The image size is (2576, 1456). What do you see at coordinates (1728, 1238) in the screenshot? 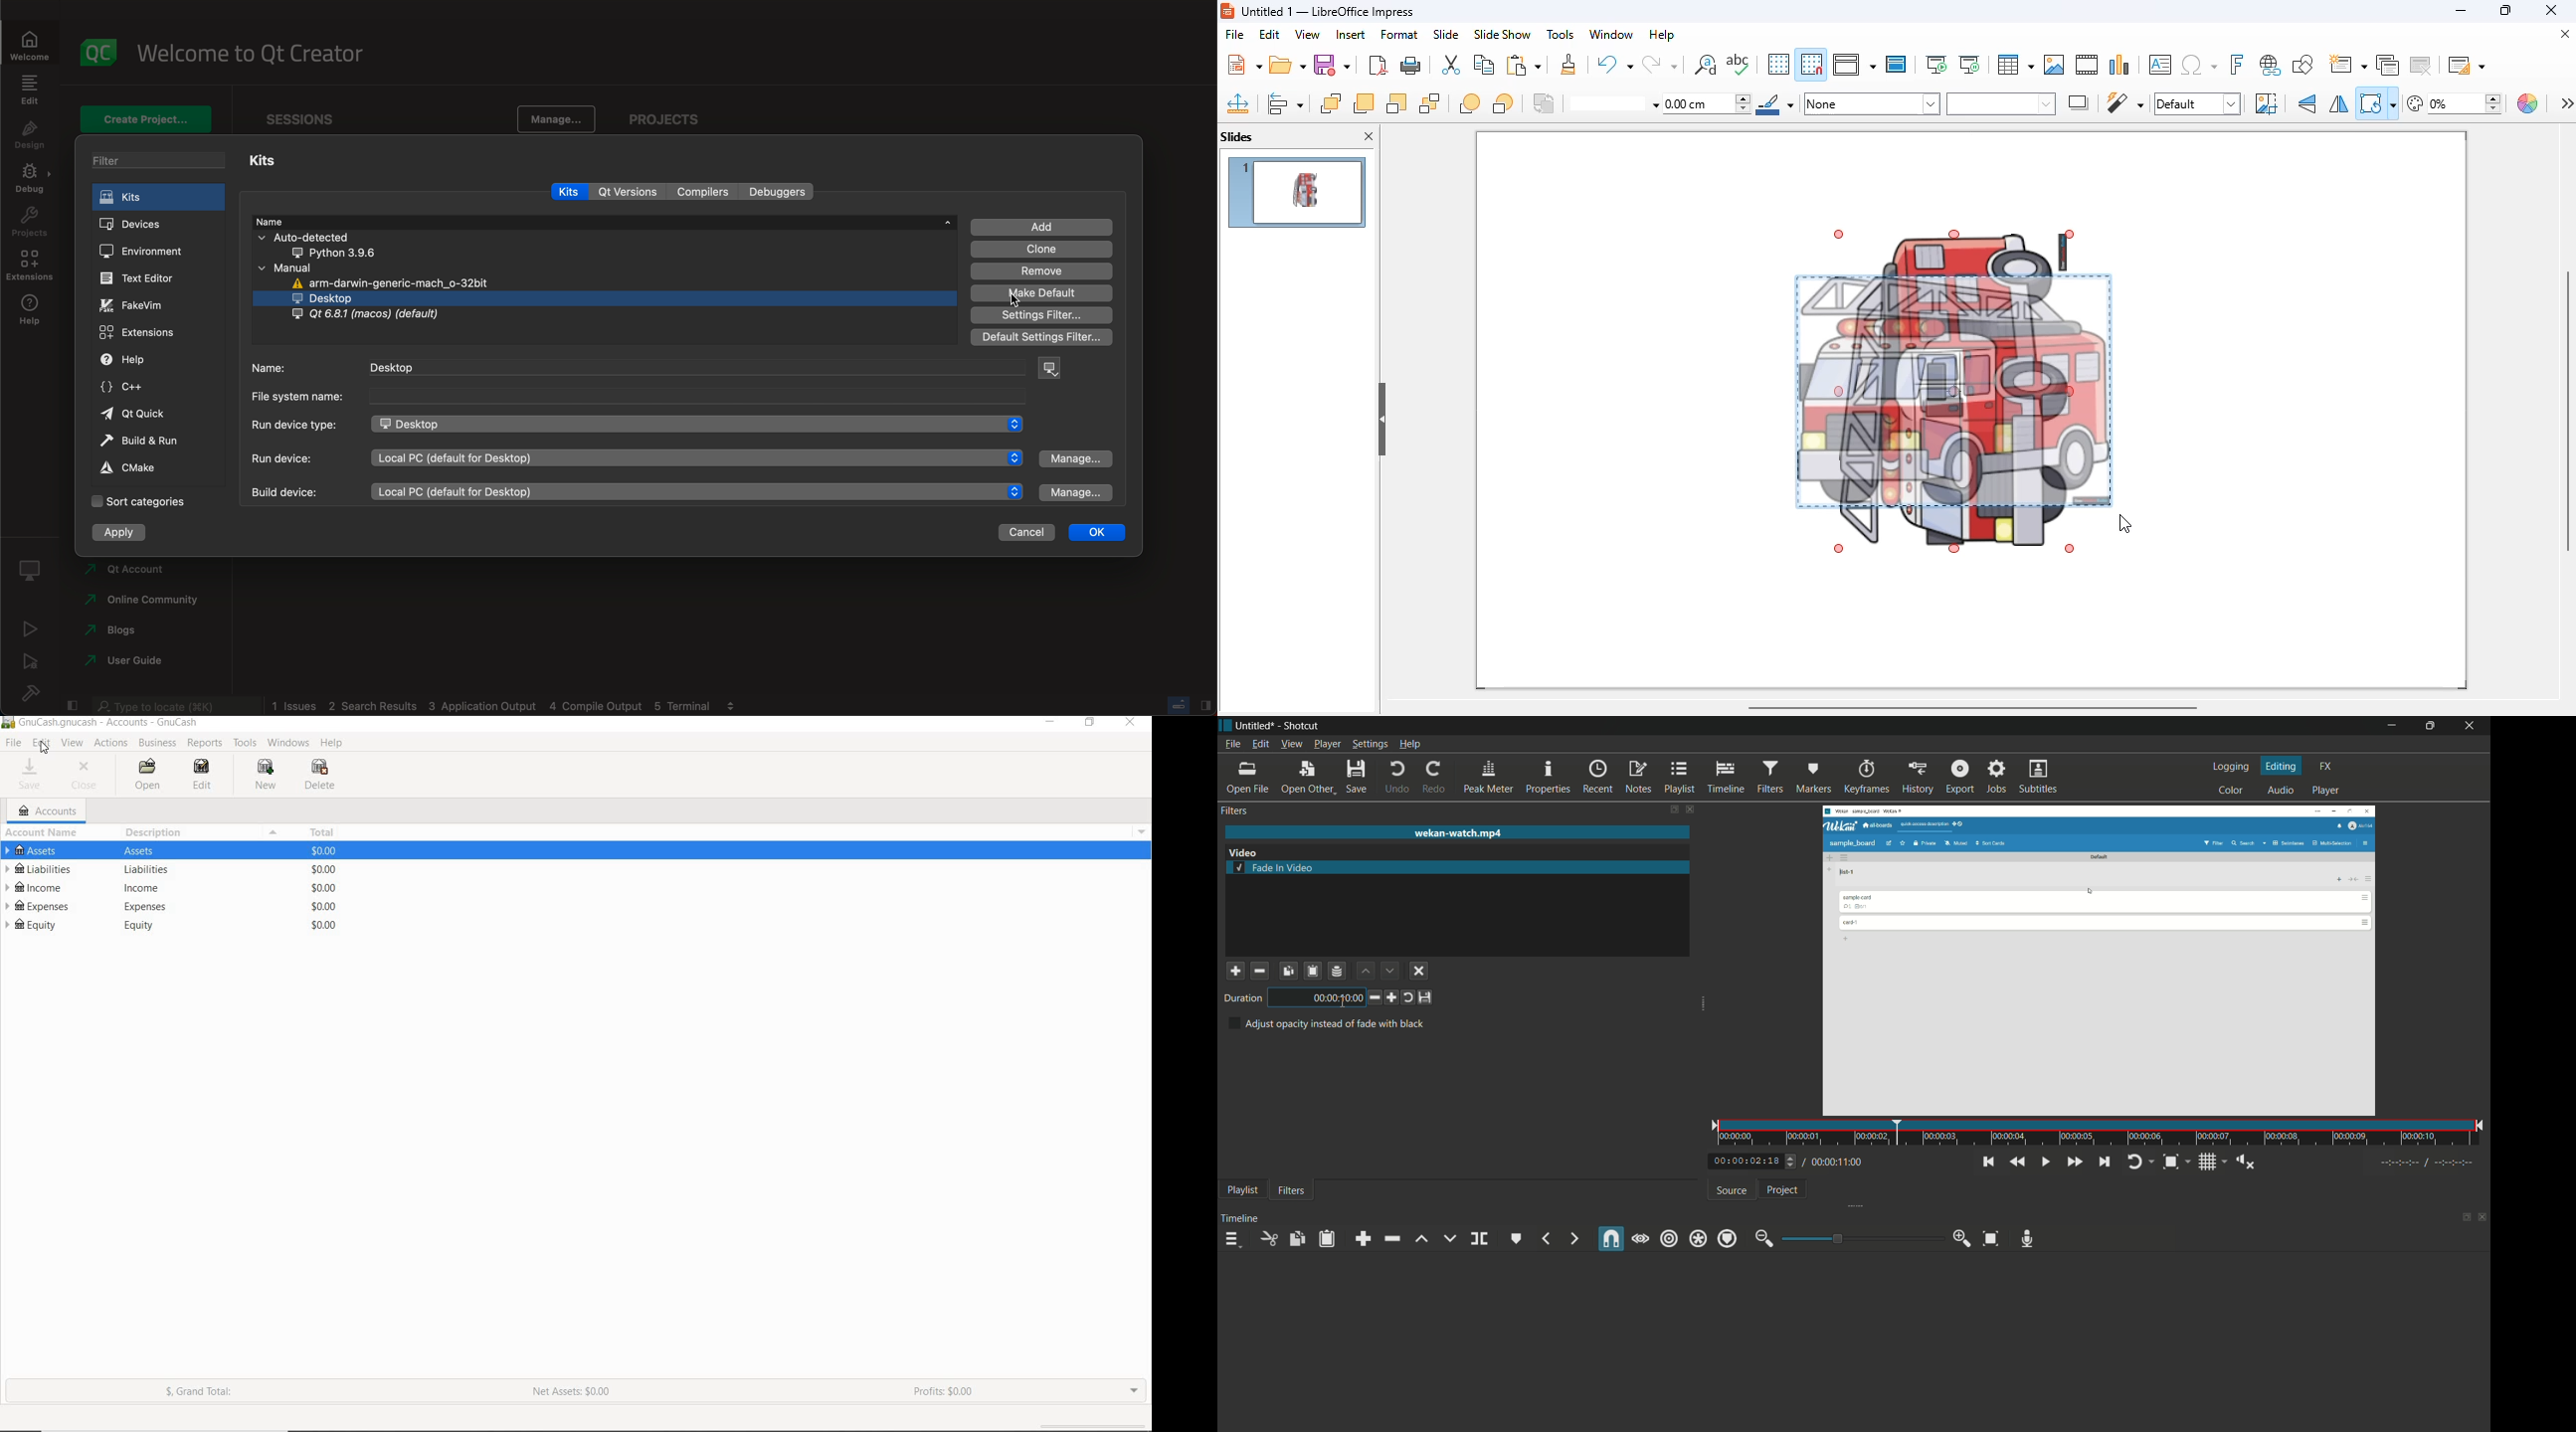
I see `ripple markers` at bounding box center [1728, 1238].